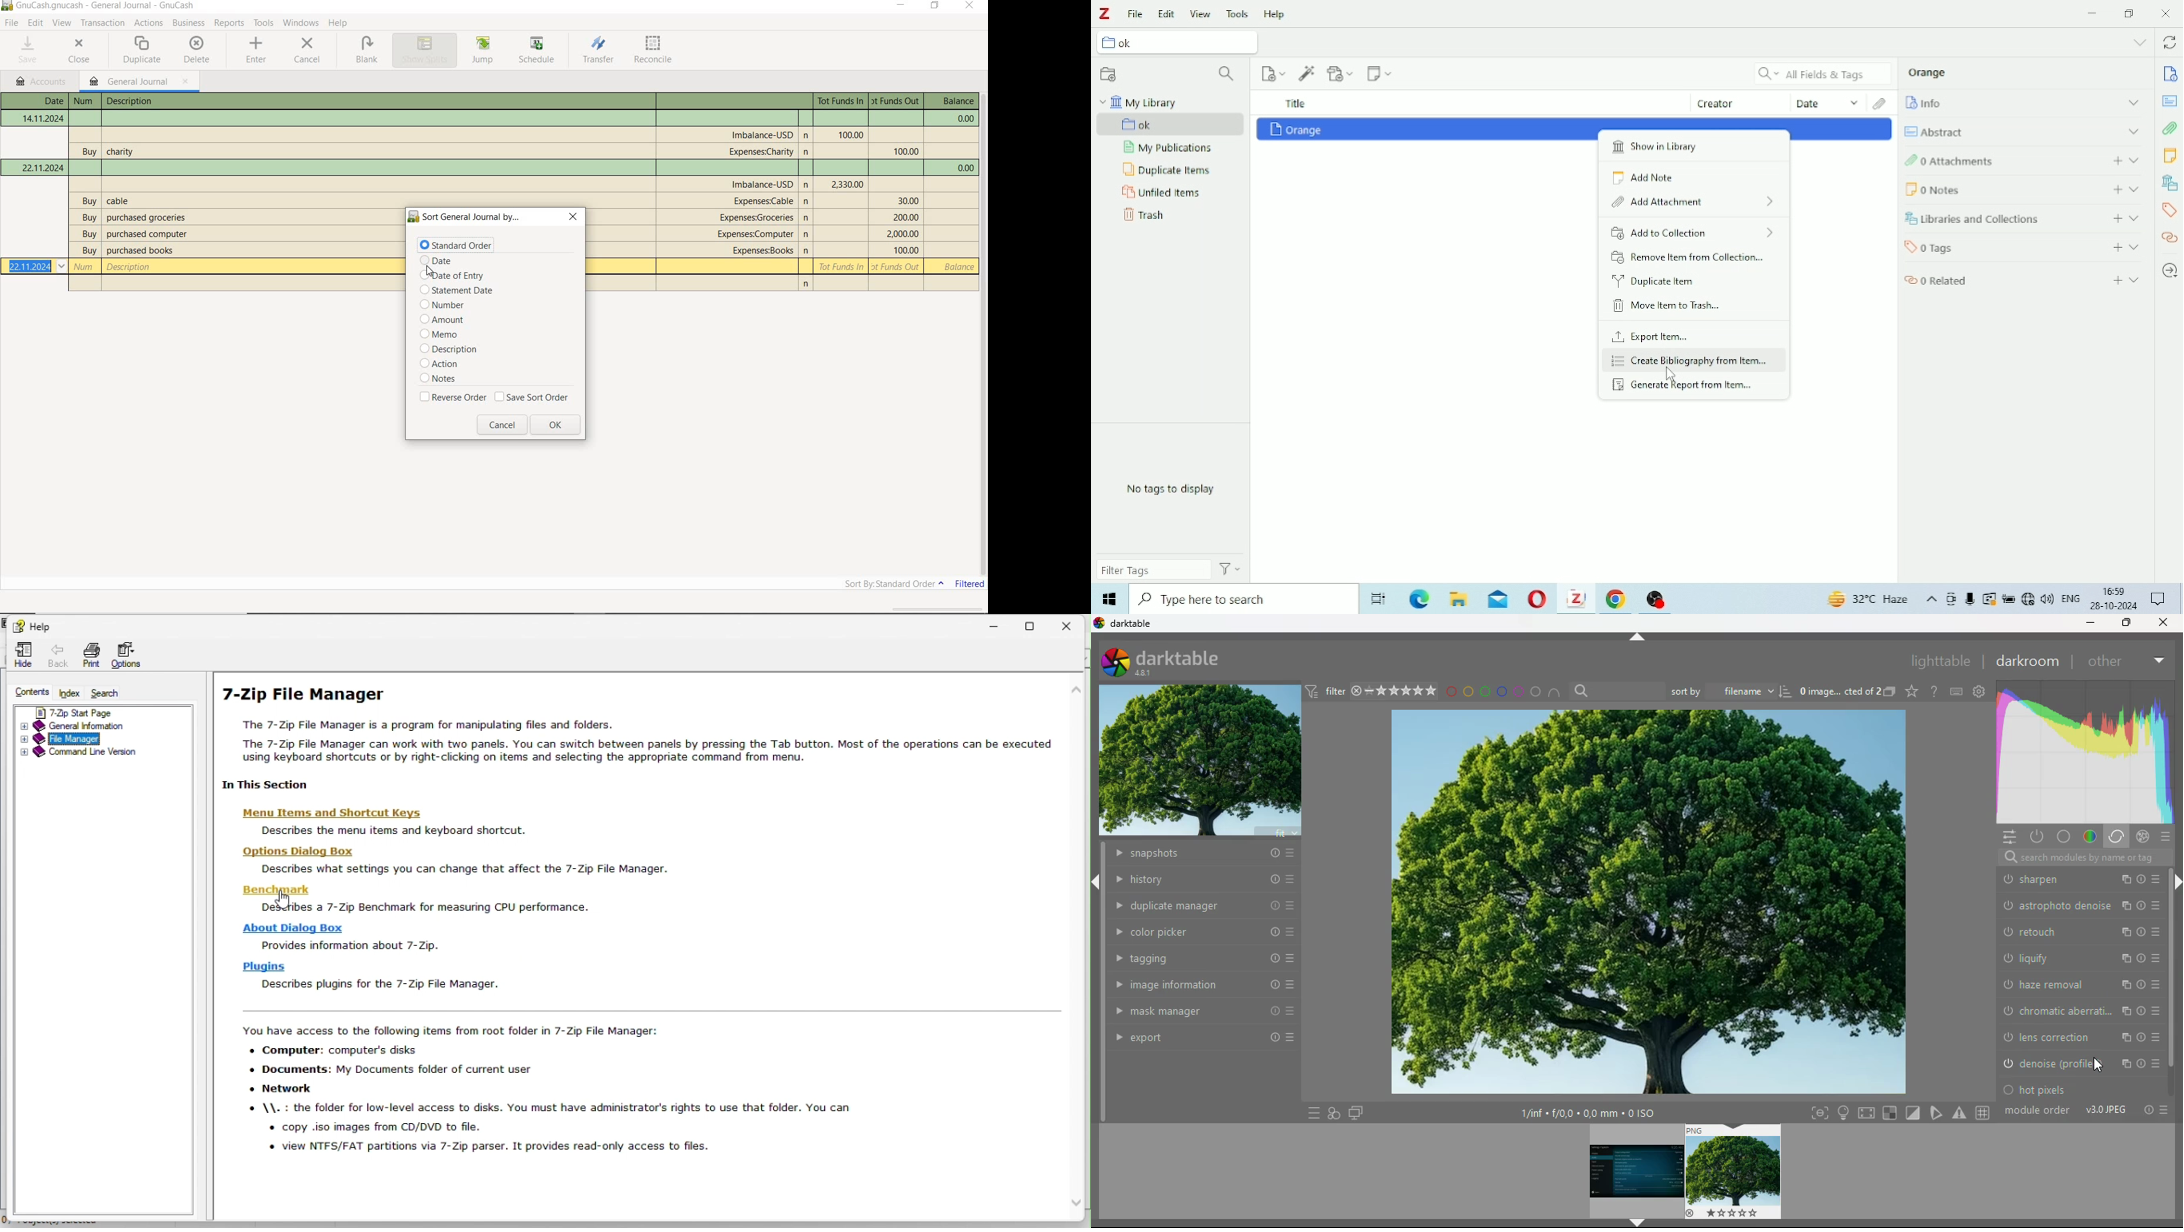  I want to click on image, so click(1837, 690).